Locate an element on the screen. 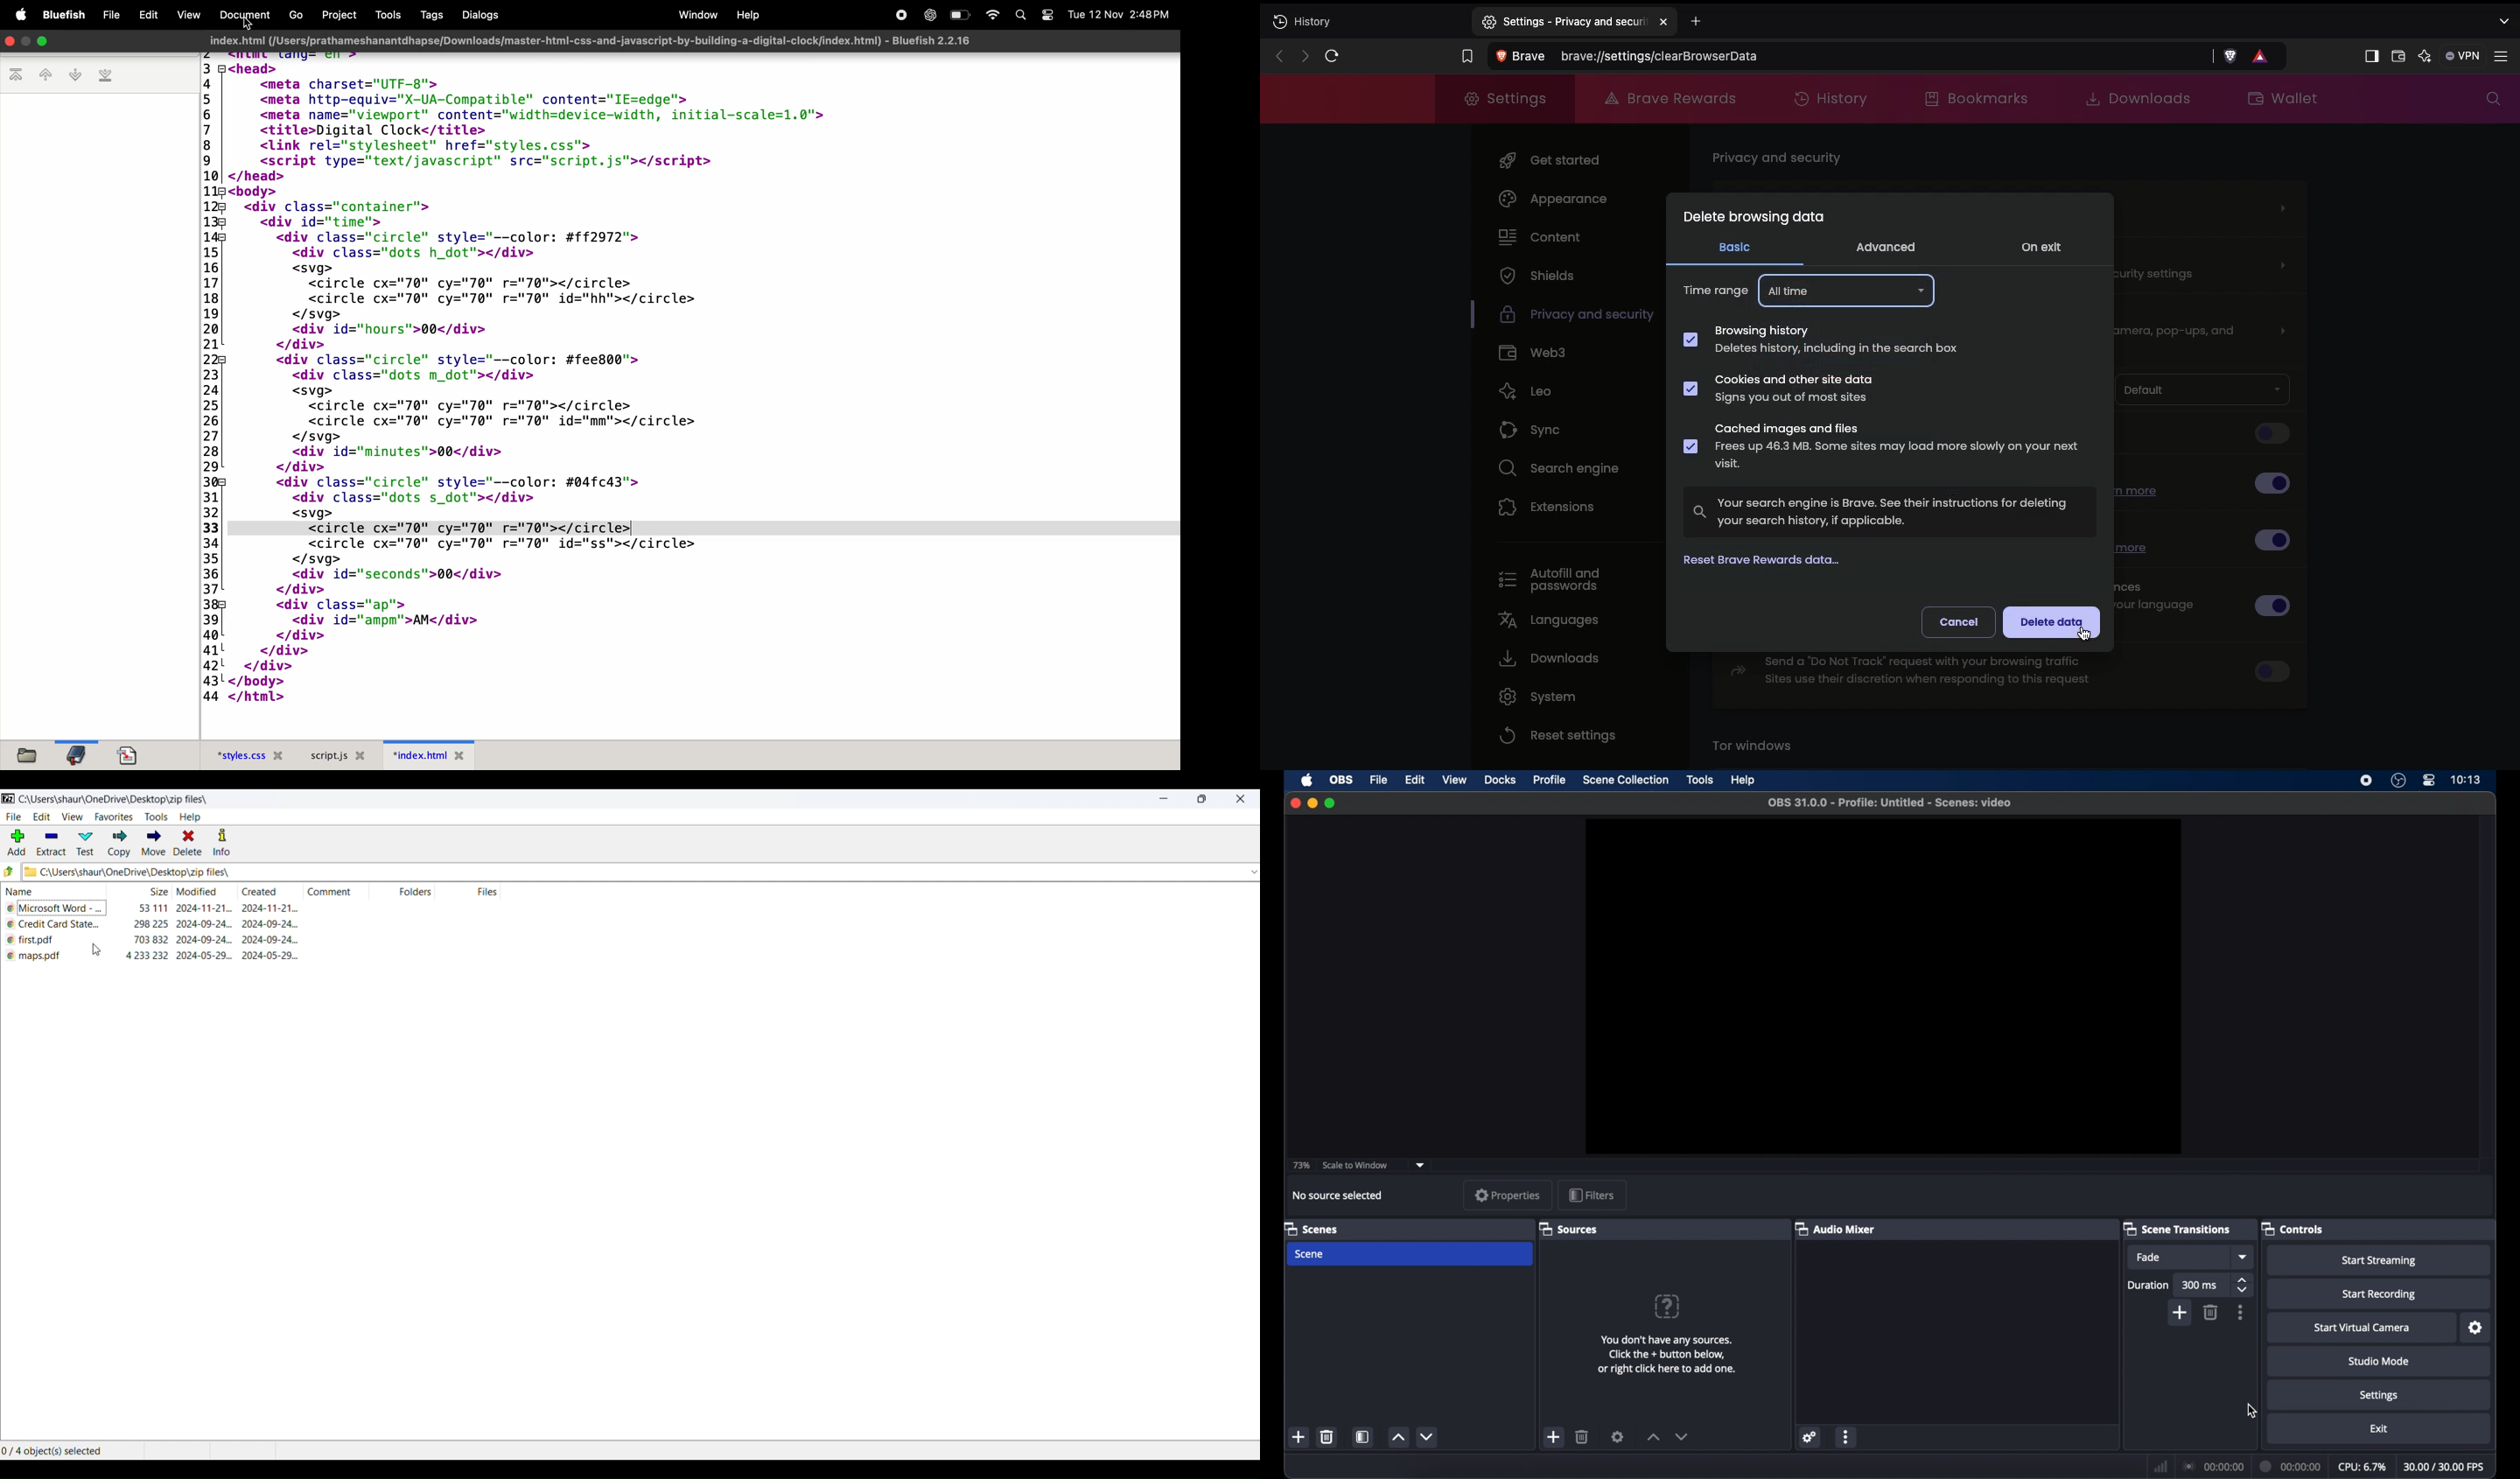  no source selected is located at coordinates (1338, 1195).